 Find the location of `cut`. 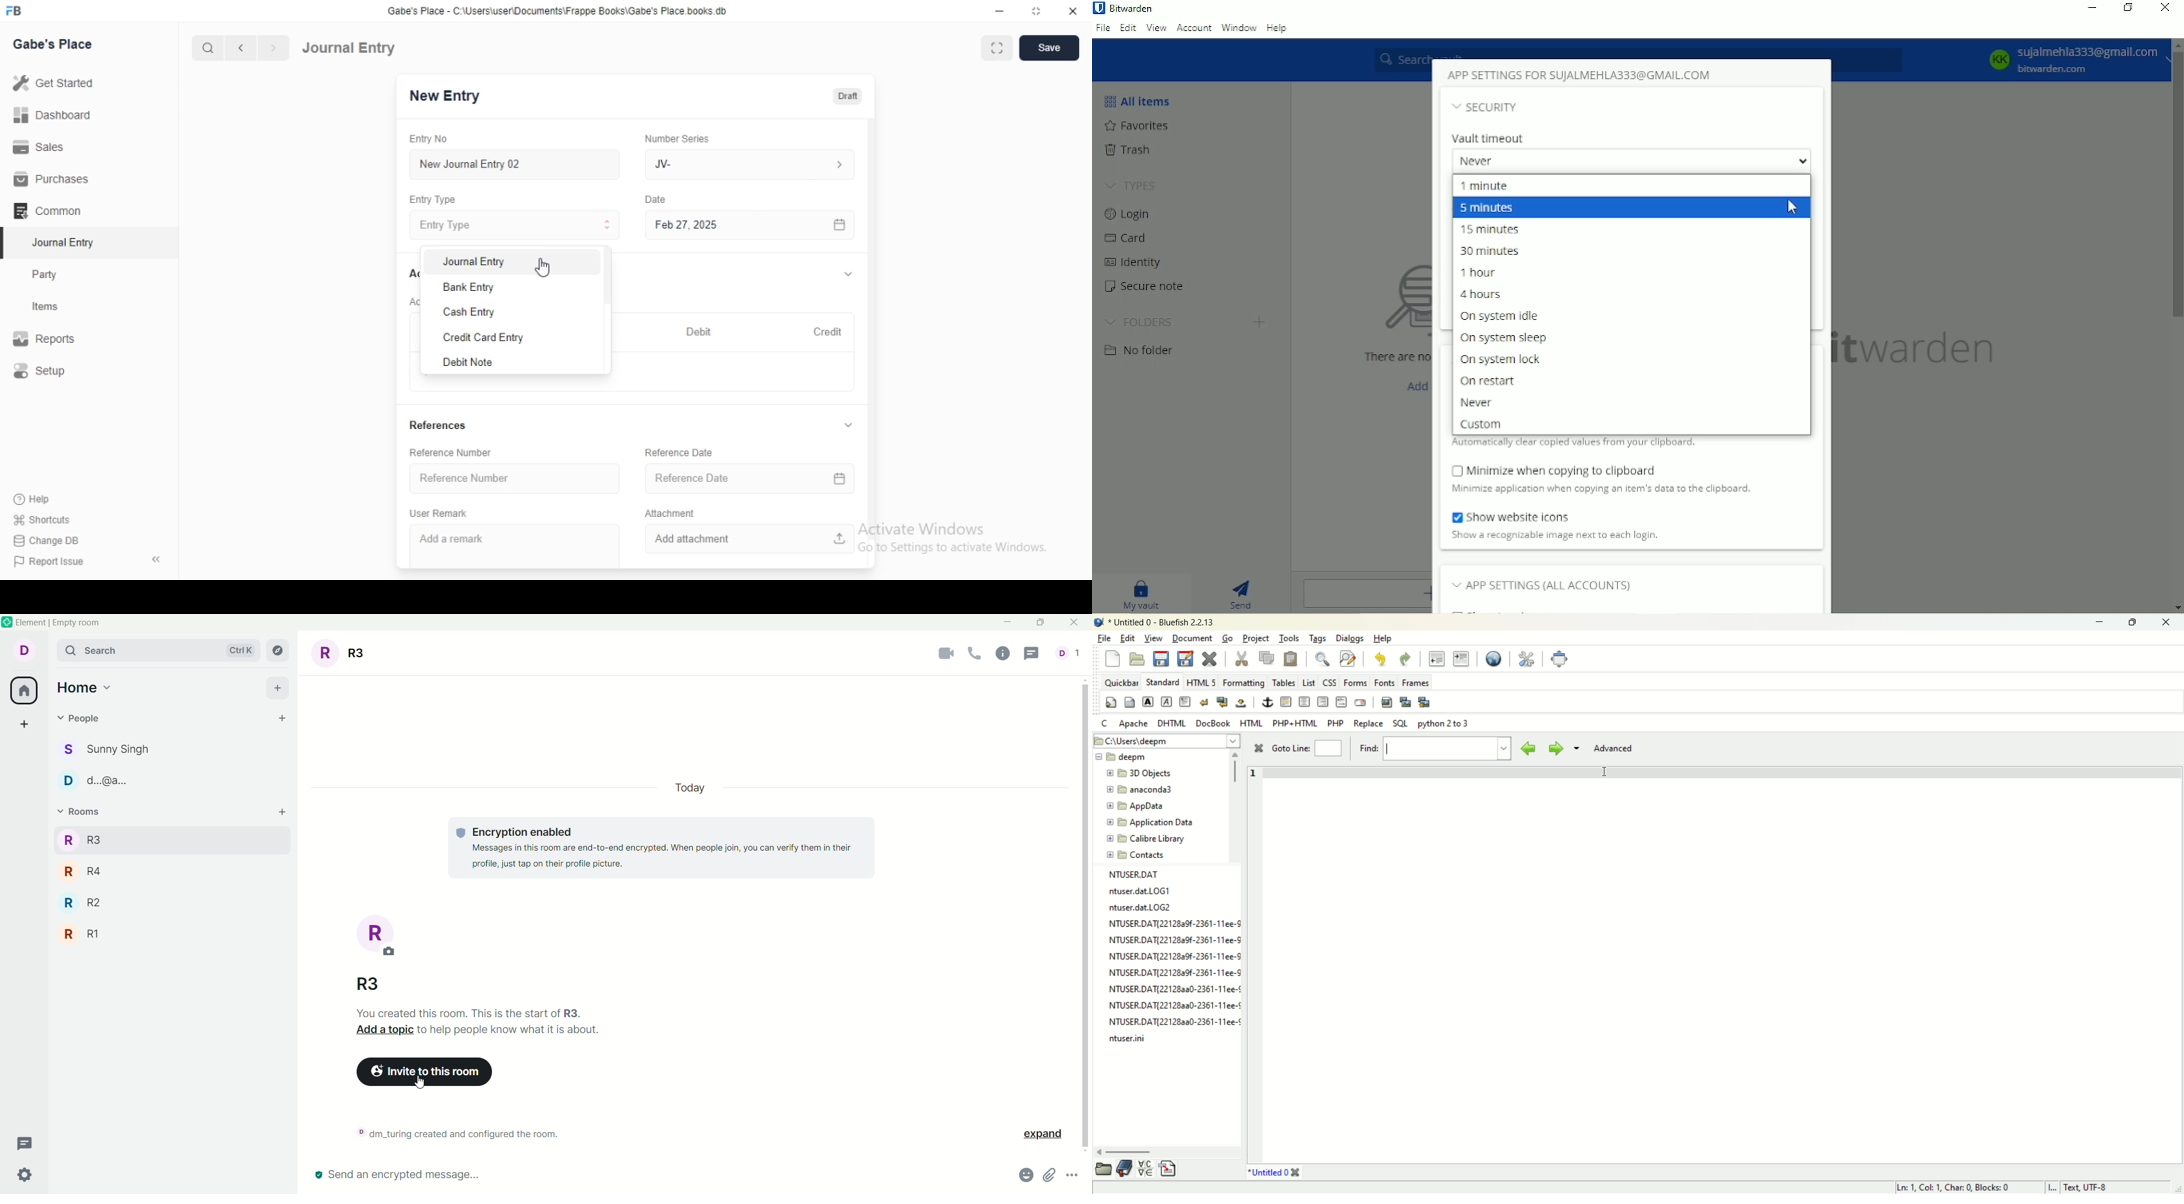

cut is located at coordinates (1241, 660).